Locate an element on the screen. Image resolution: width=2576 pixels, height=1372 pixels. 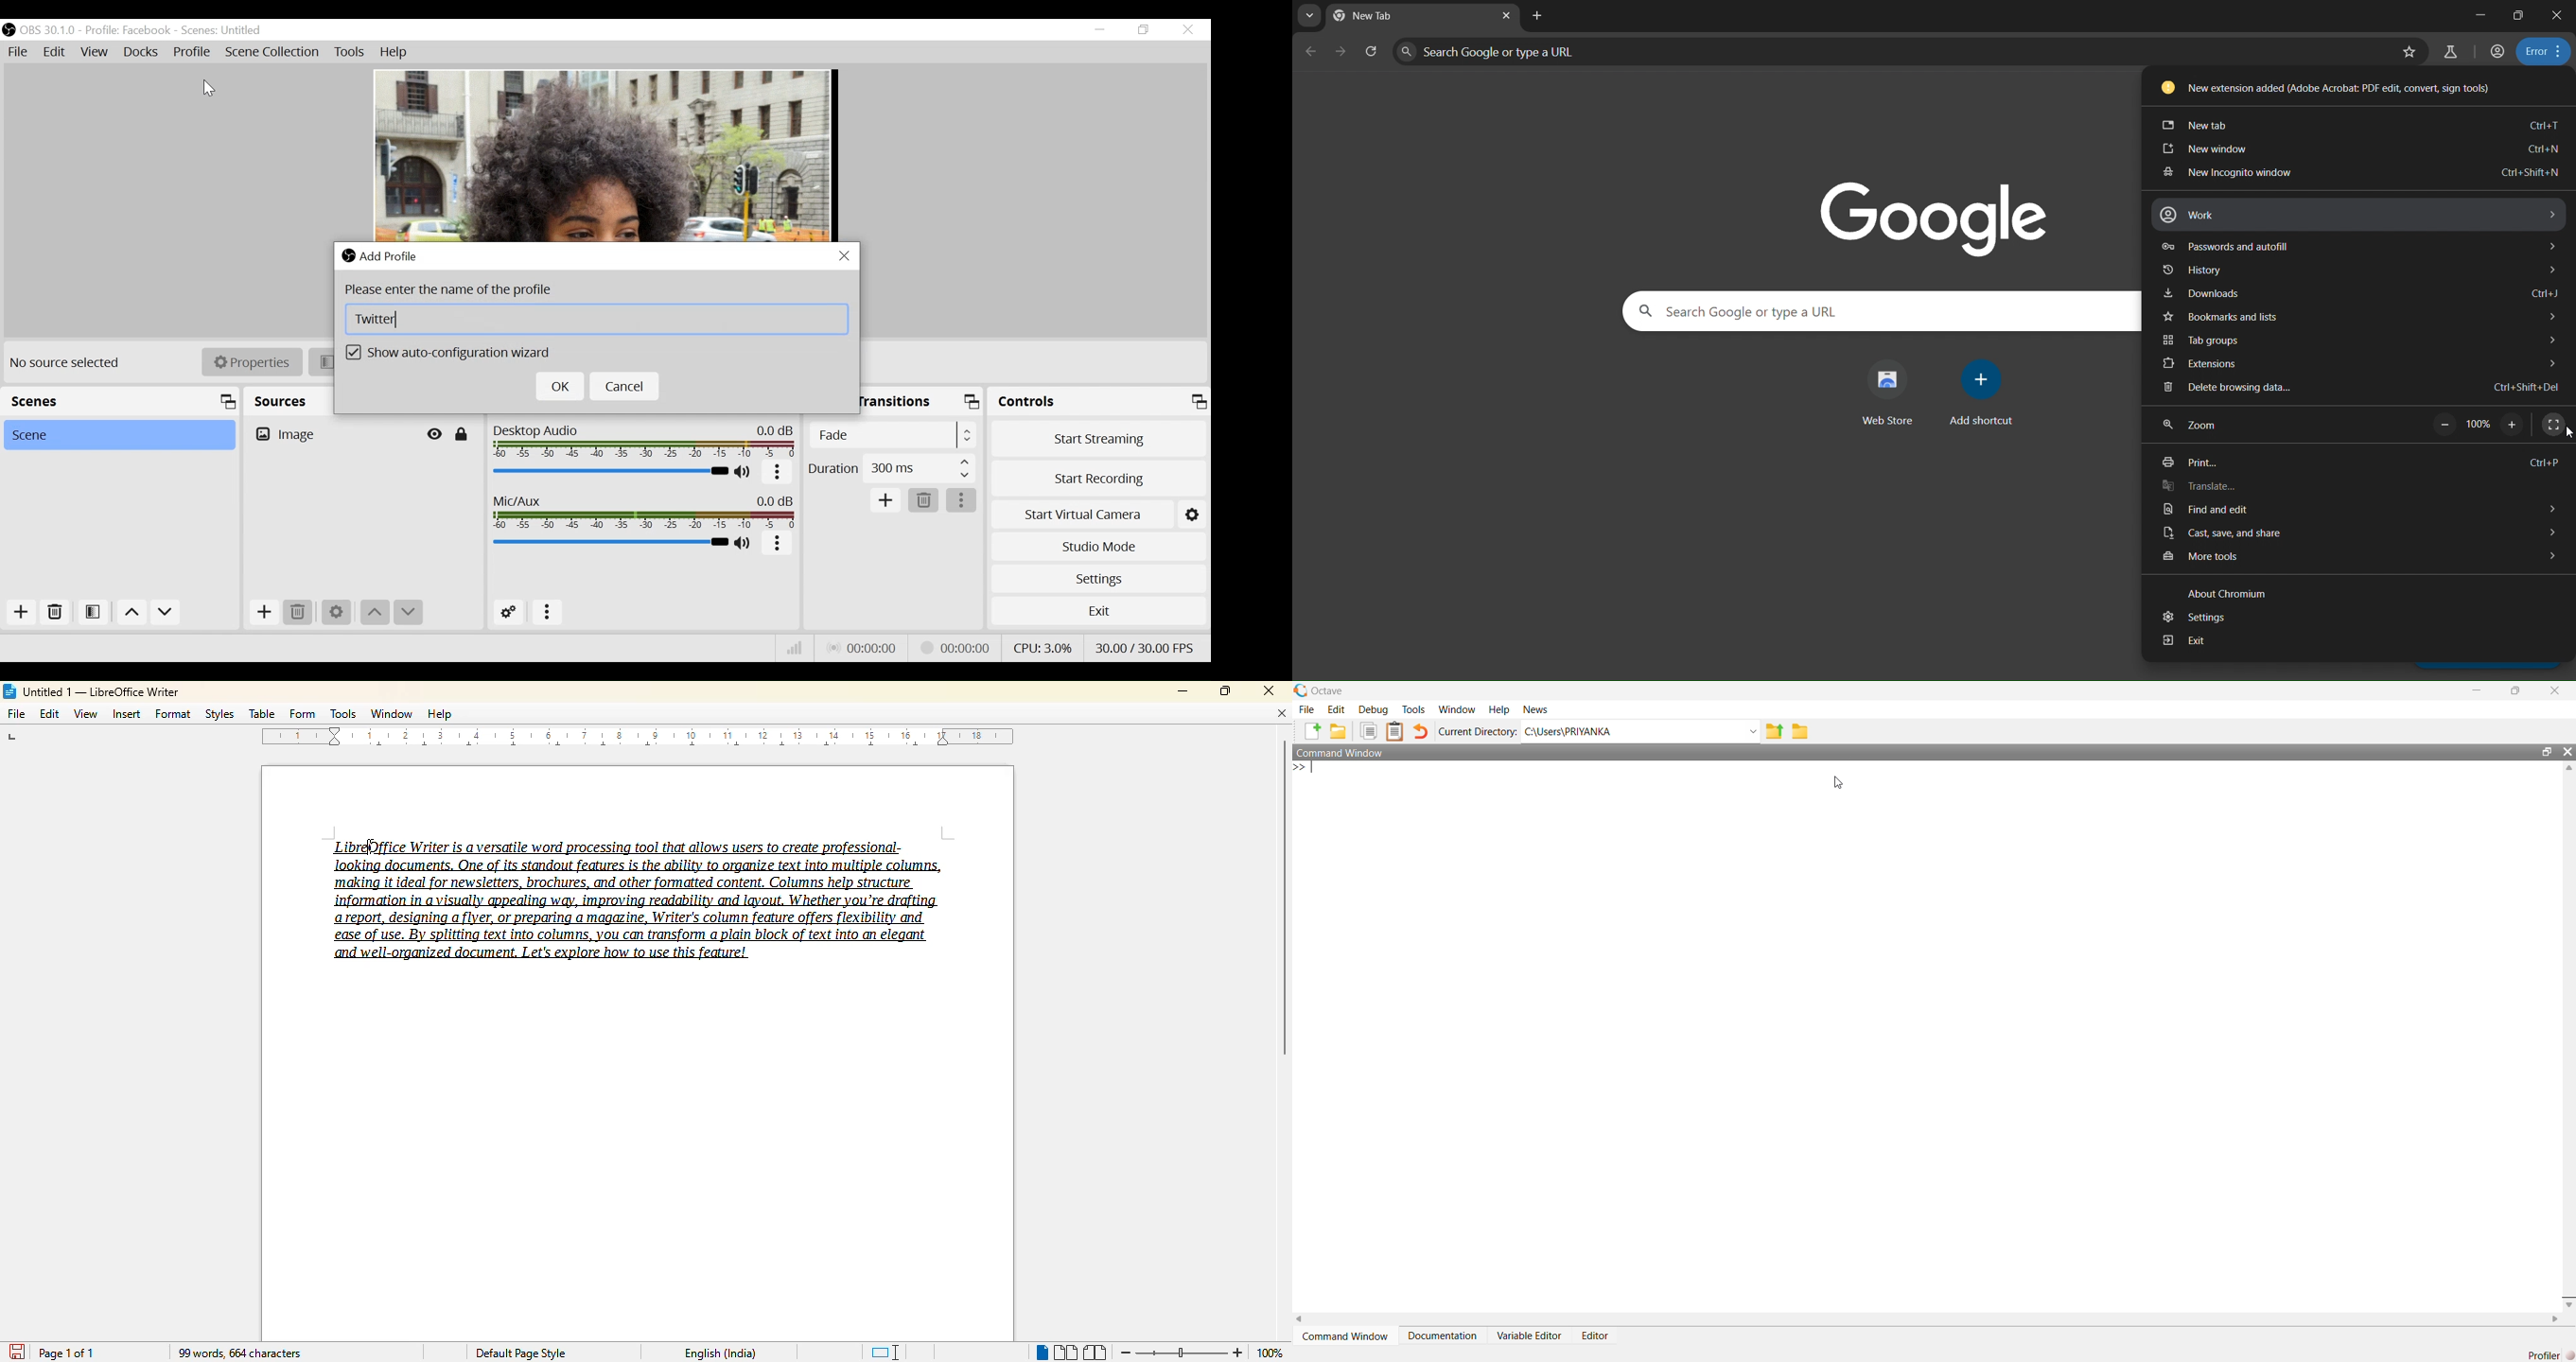
go forward one page is located at coordinates (1338, 53).